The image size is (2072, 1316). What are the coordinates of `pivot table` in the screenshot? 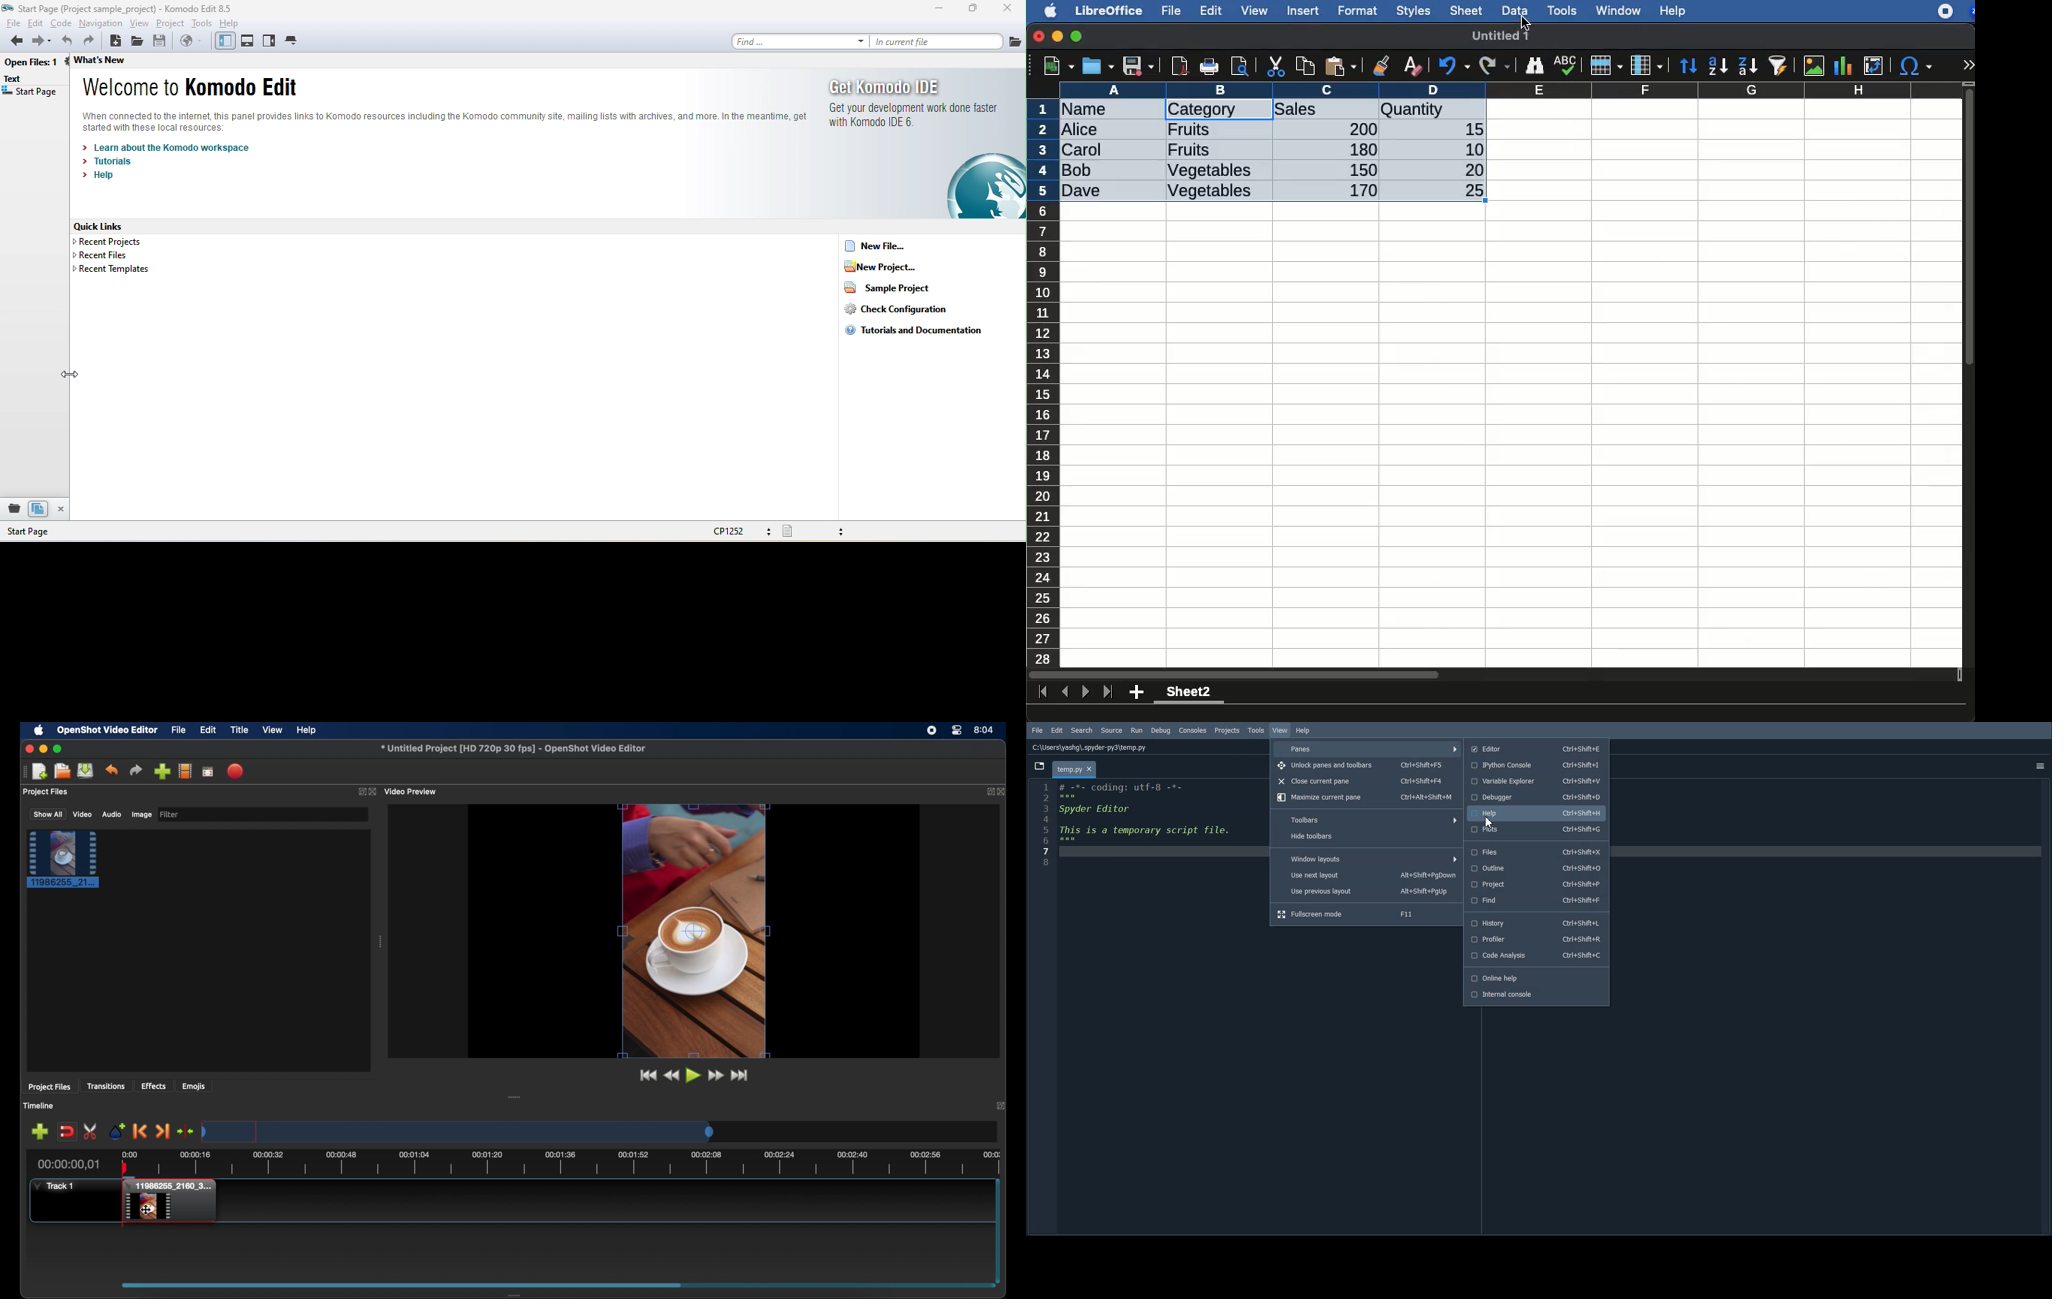 It's located at (1874, 66).